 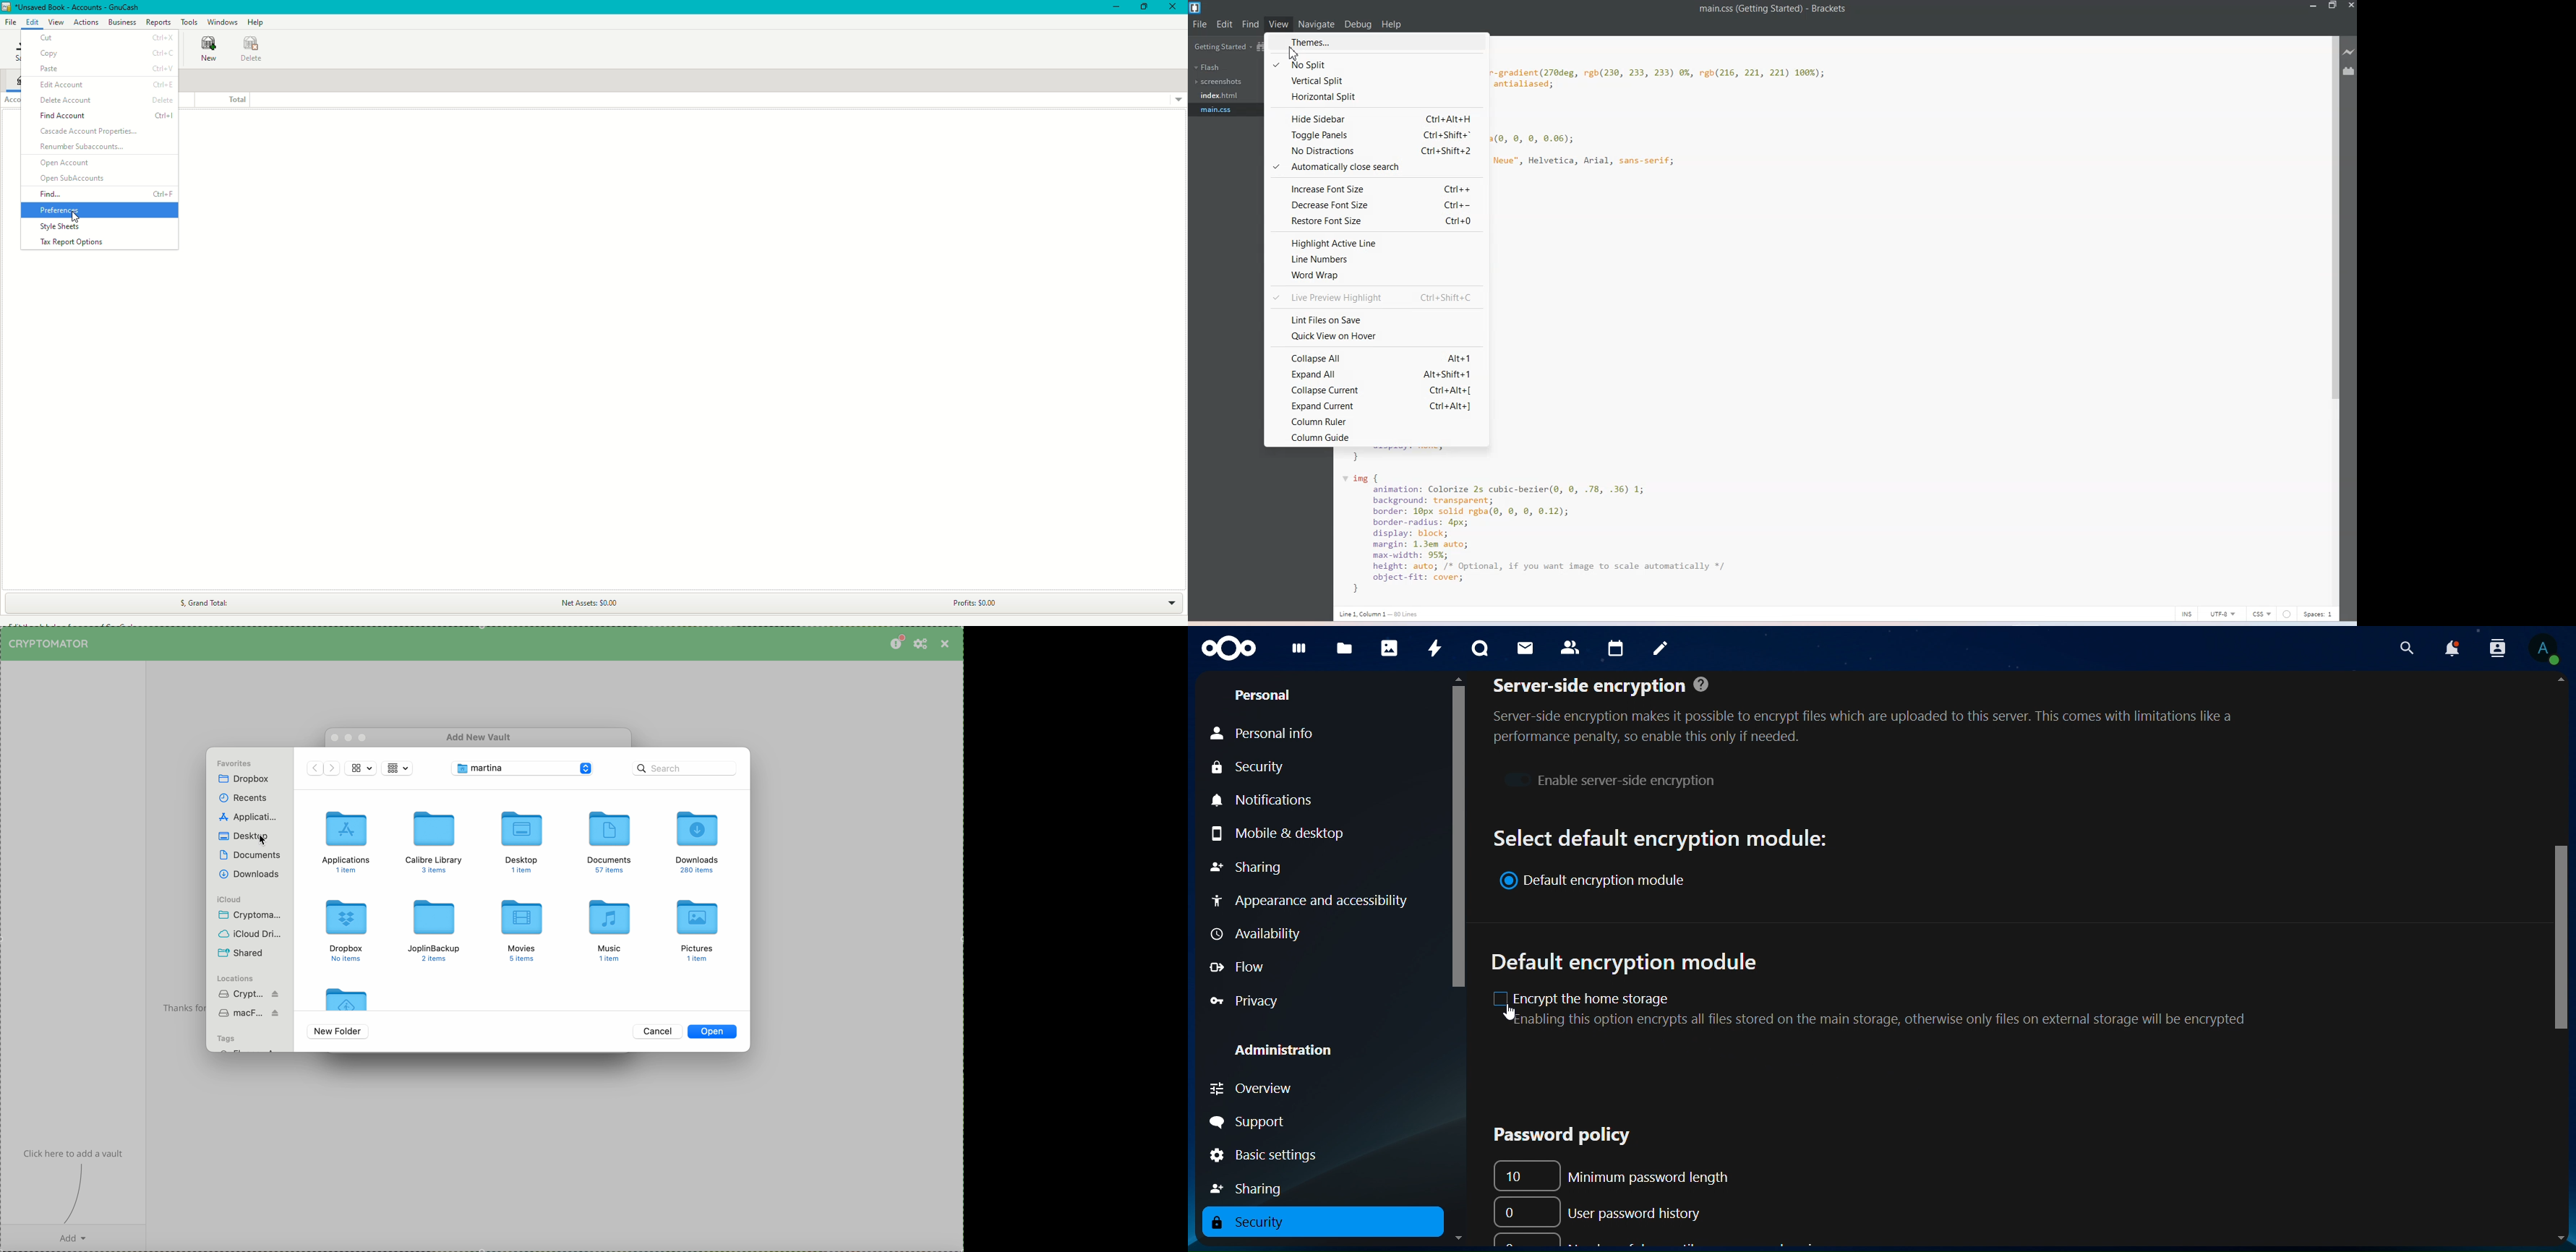 What do you see at coordinates (1378, 436) in the screenshot?
I see `column guide` at bounding box center [1378, 436].